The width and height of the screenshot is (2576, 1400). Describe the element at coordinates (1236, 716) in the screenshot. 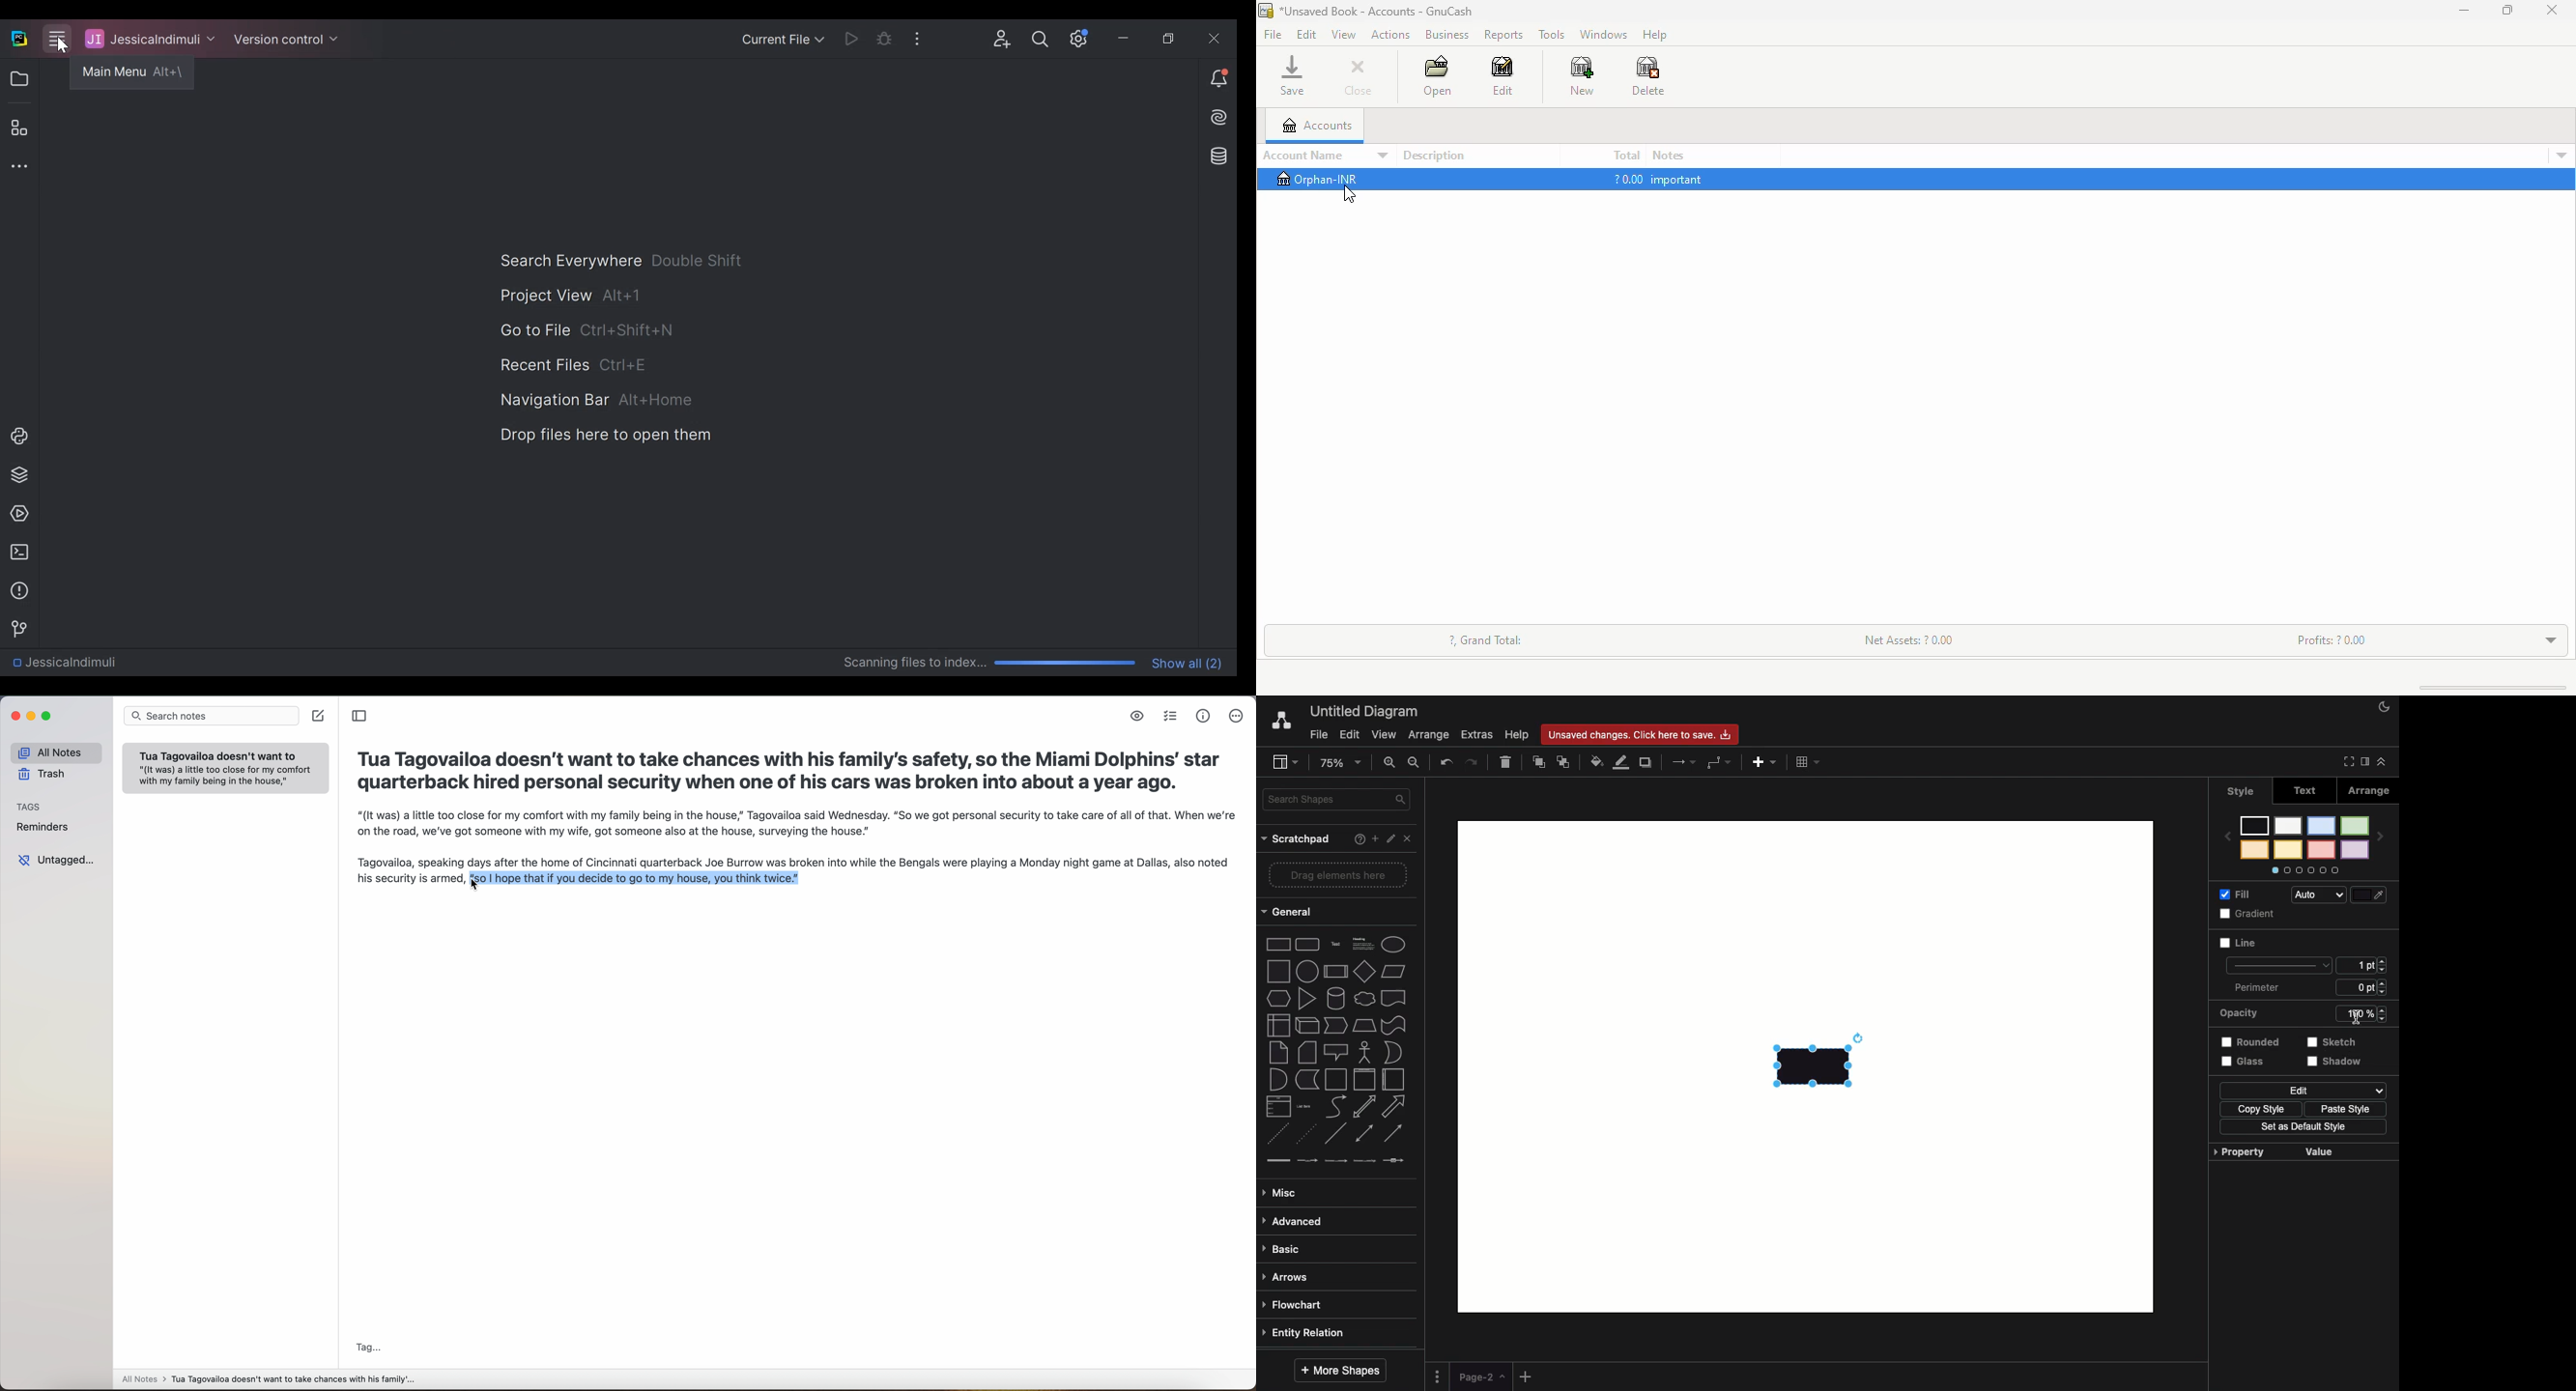

I see `more options` at that location.